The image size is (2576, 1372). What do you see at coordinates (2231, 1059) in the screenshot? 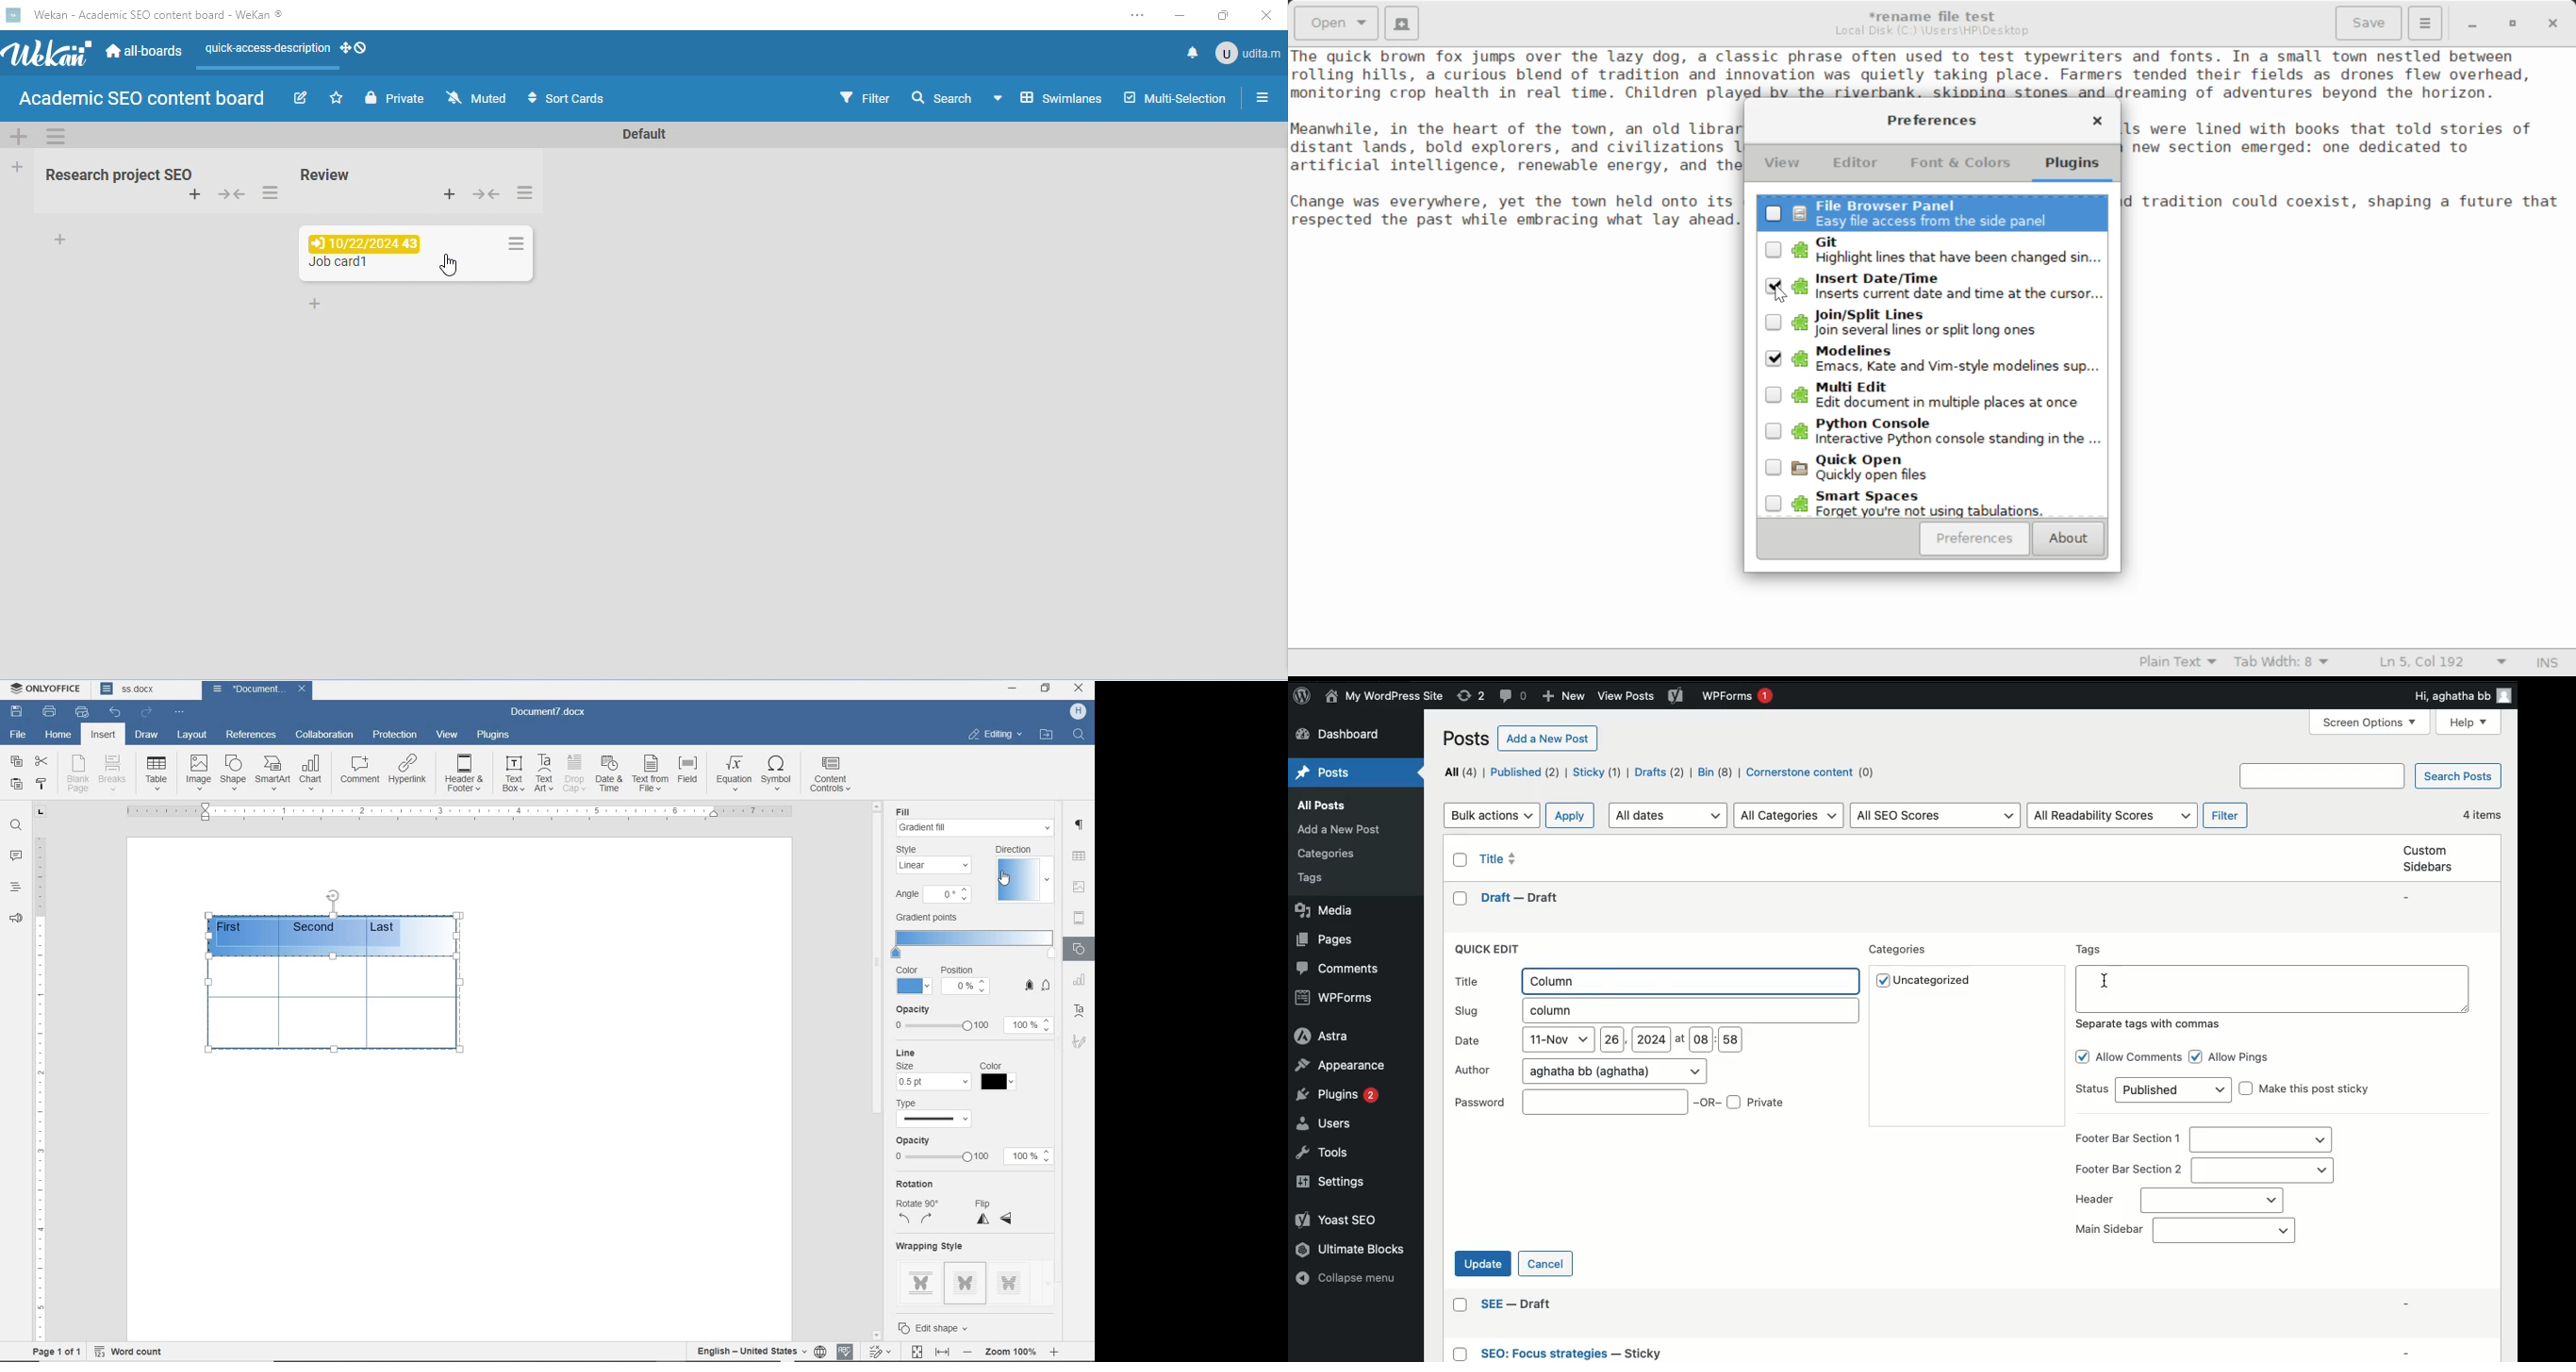
I see `Allow pings` at bounding box center [2231, 1059].